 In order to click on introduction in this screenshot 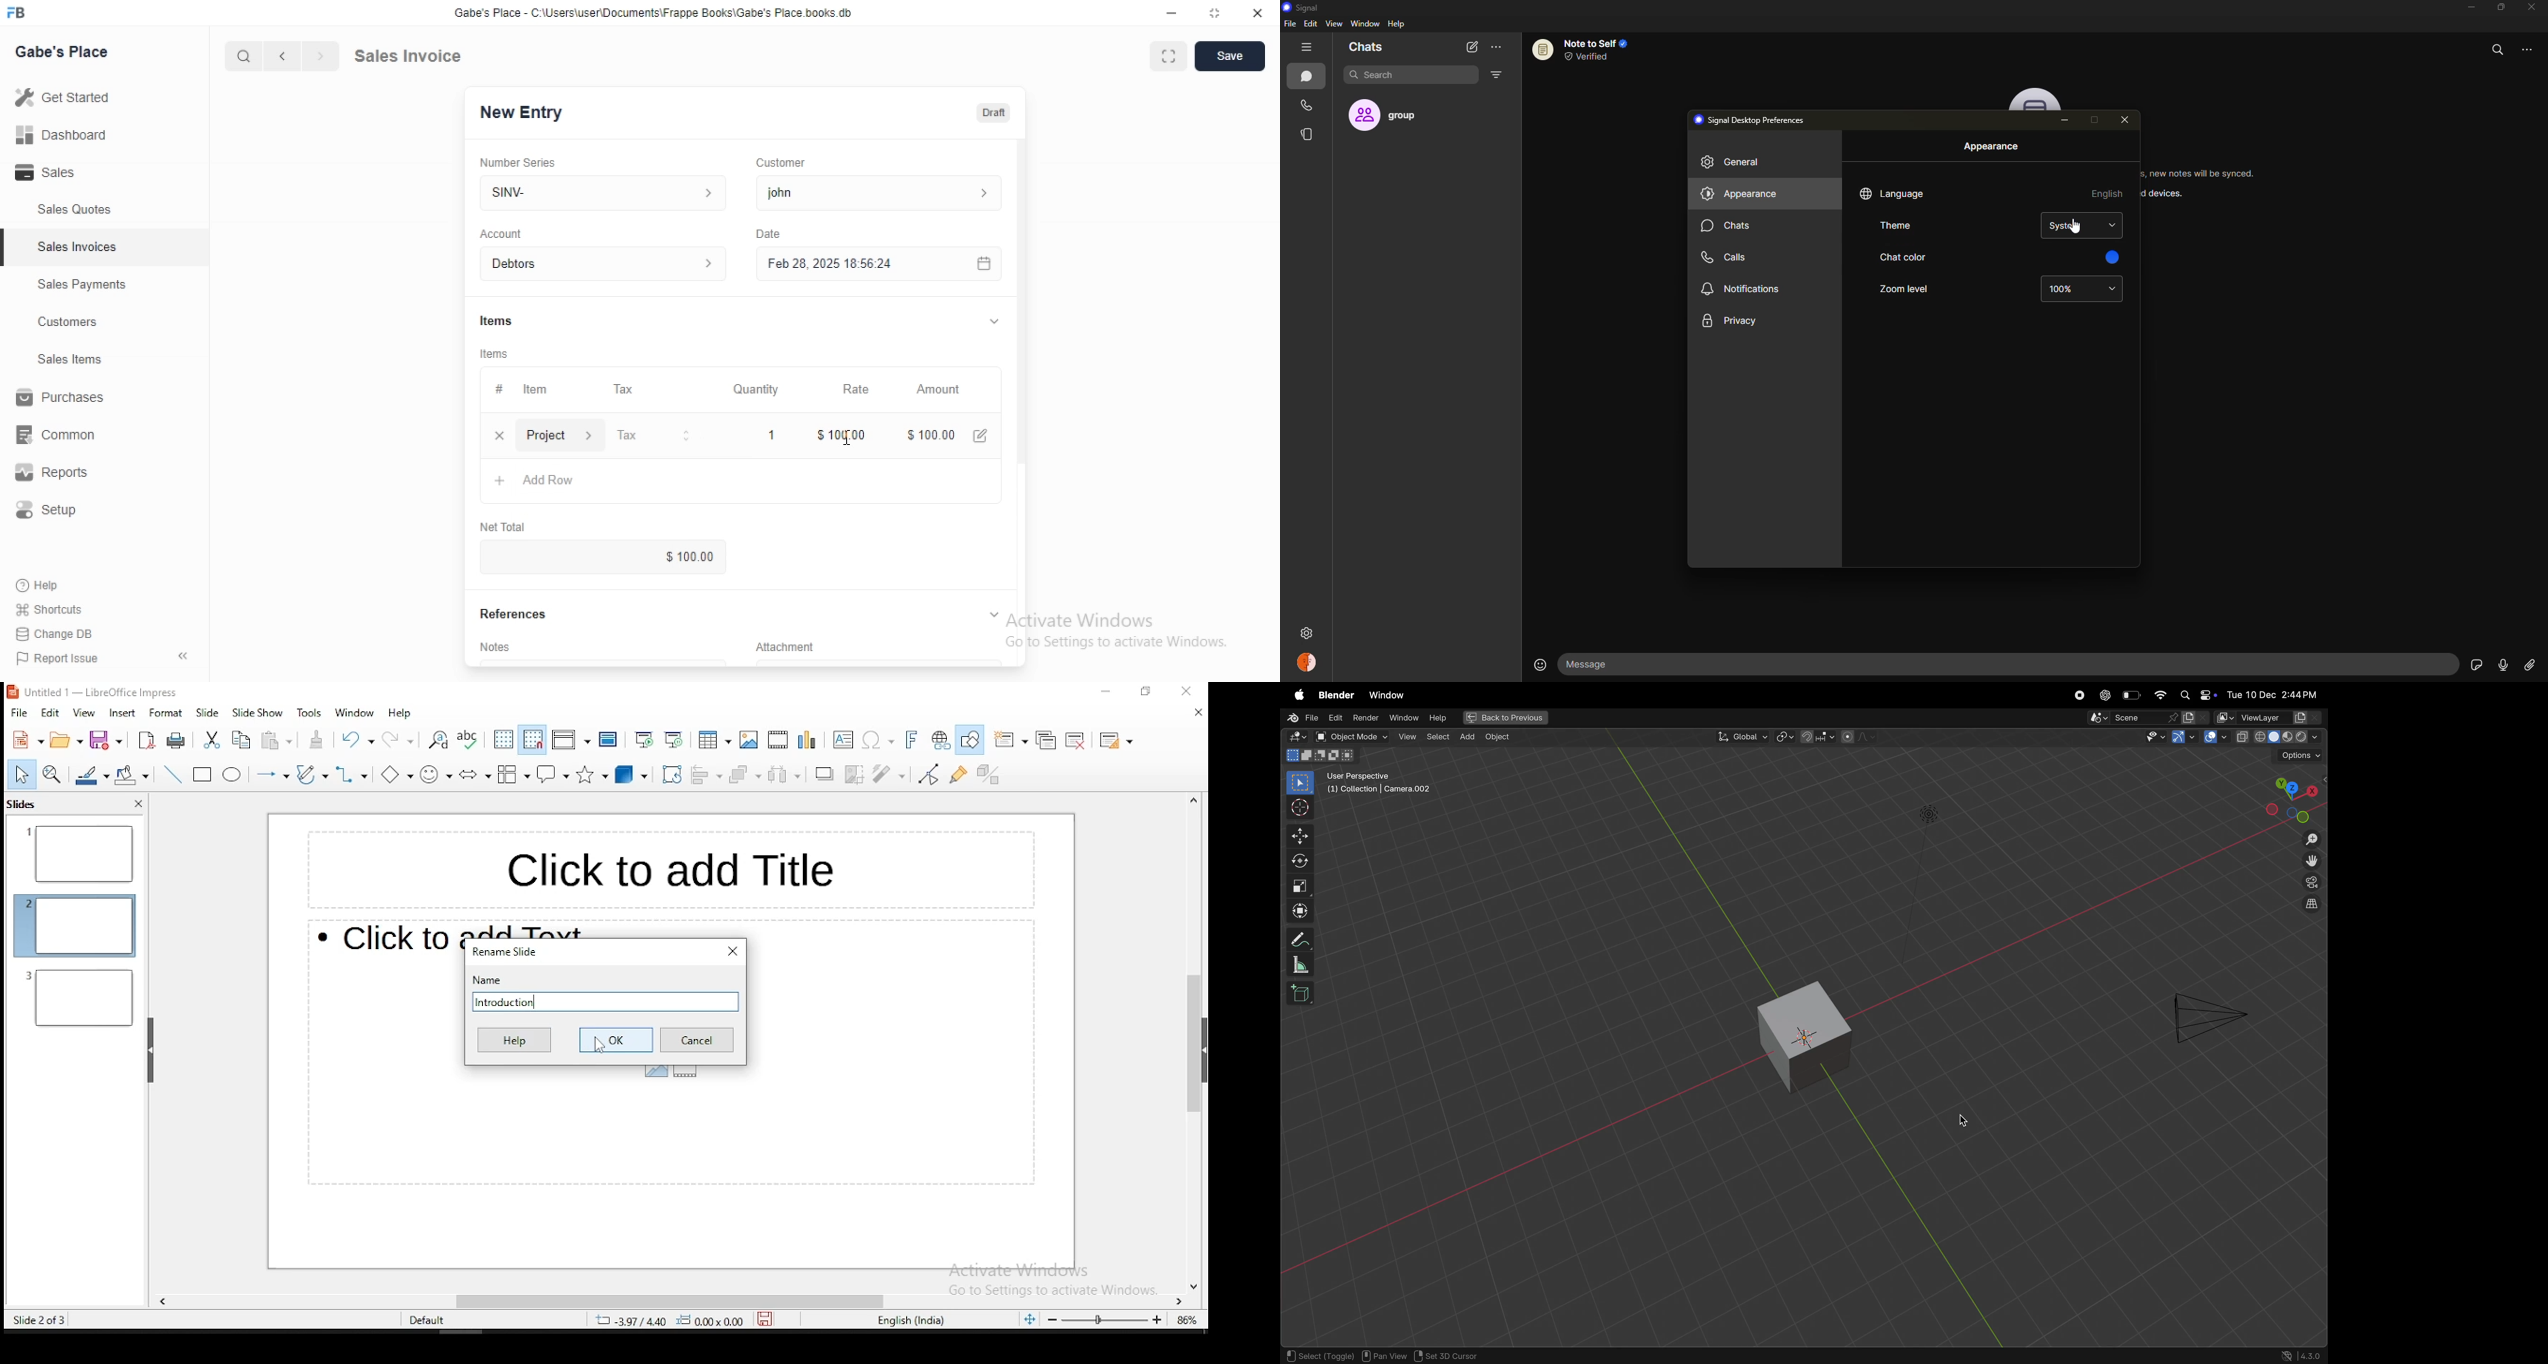, I will do `click(604, 1000)`.